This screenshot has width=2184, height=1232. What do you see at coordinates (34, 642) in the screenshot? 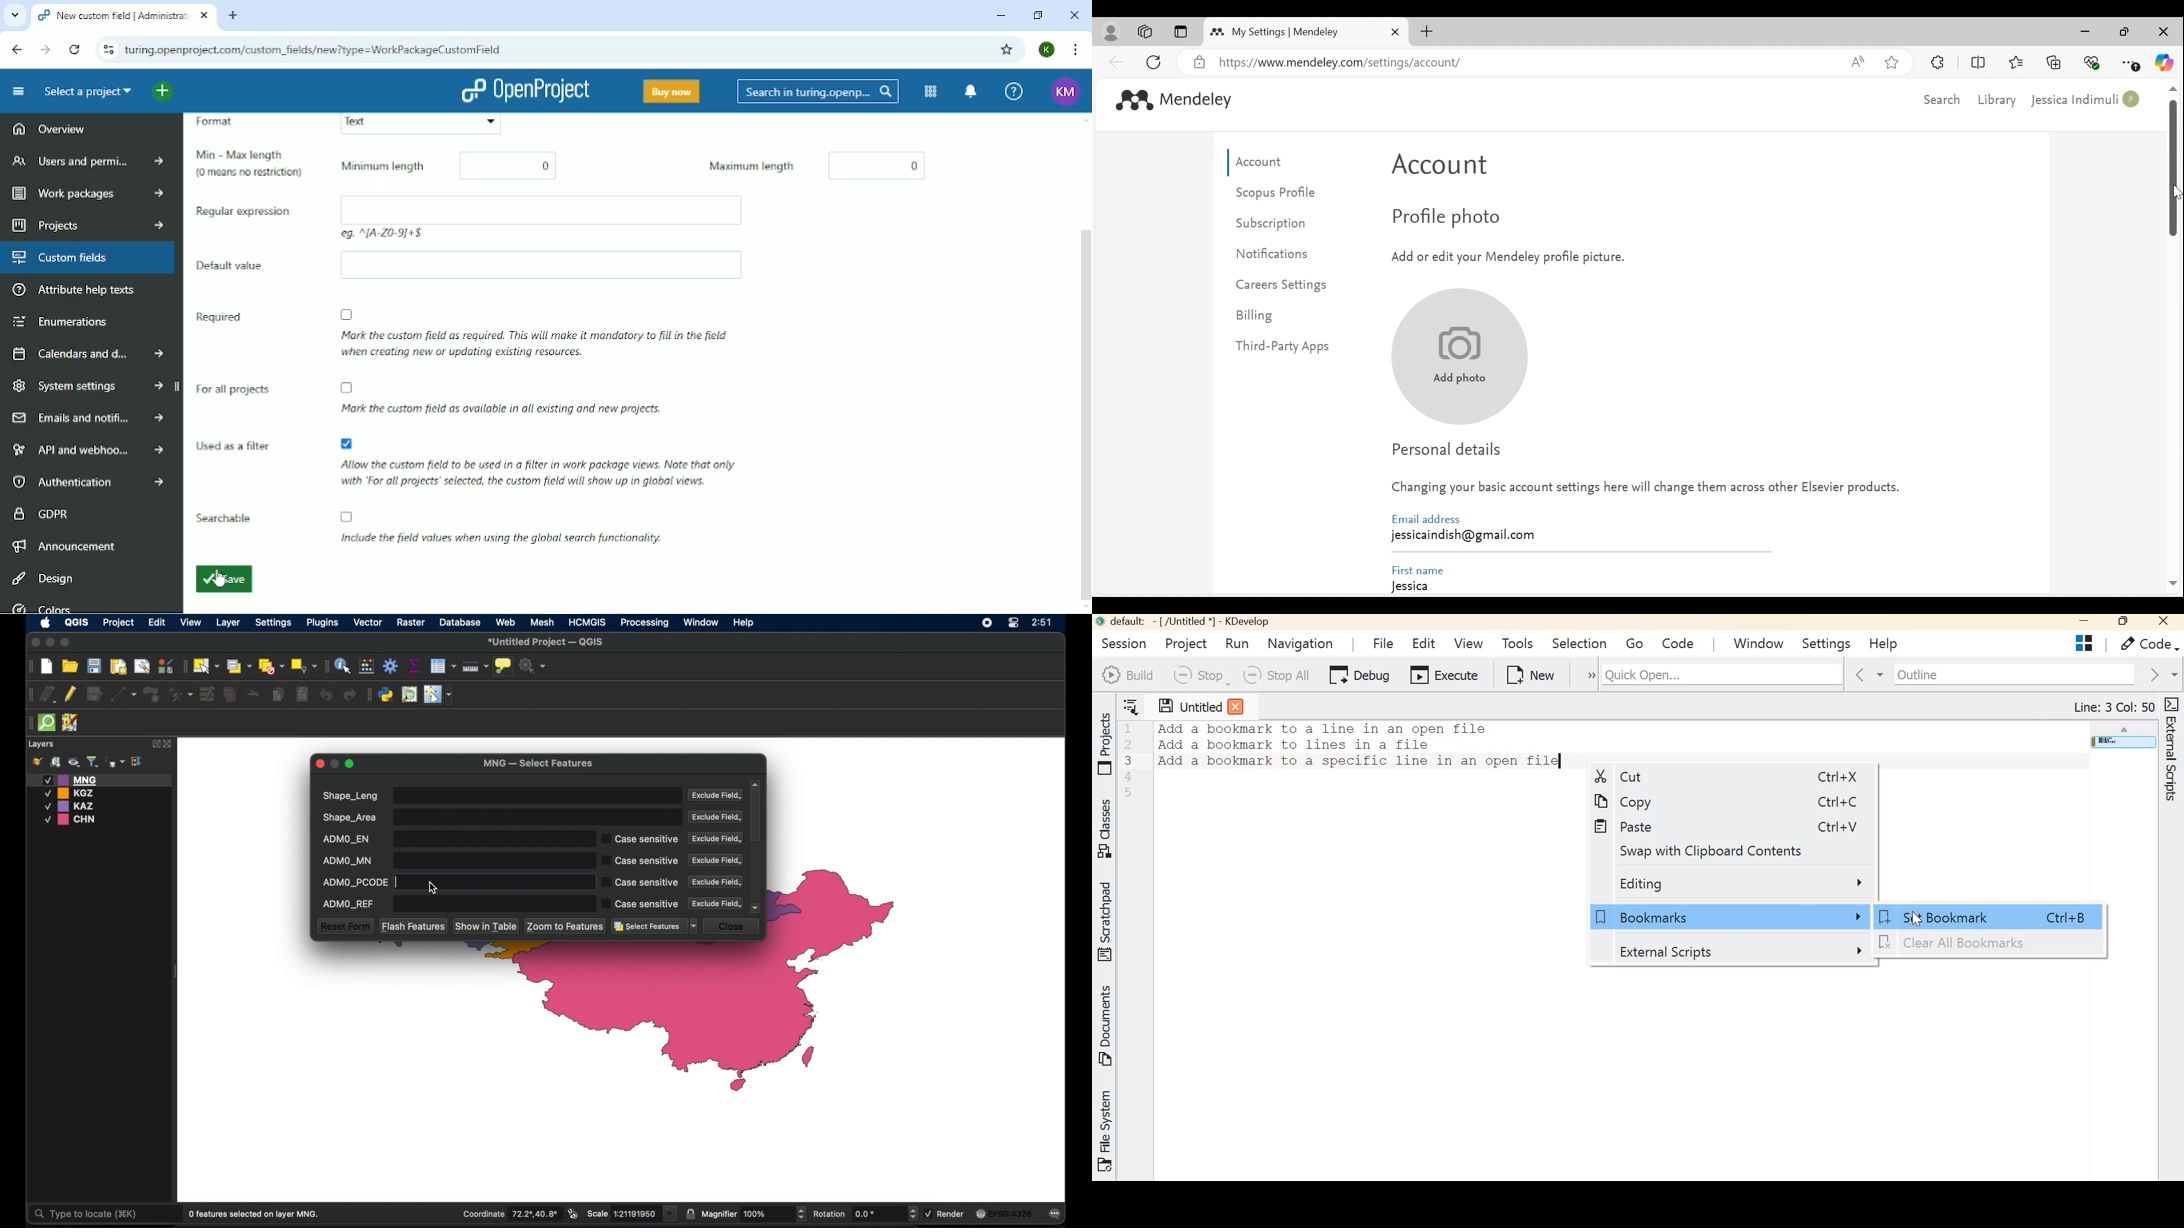
I see `close` at bounding box center [34, 642].